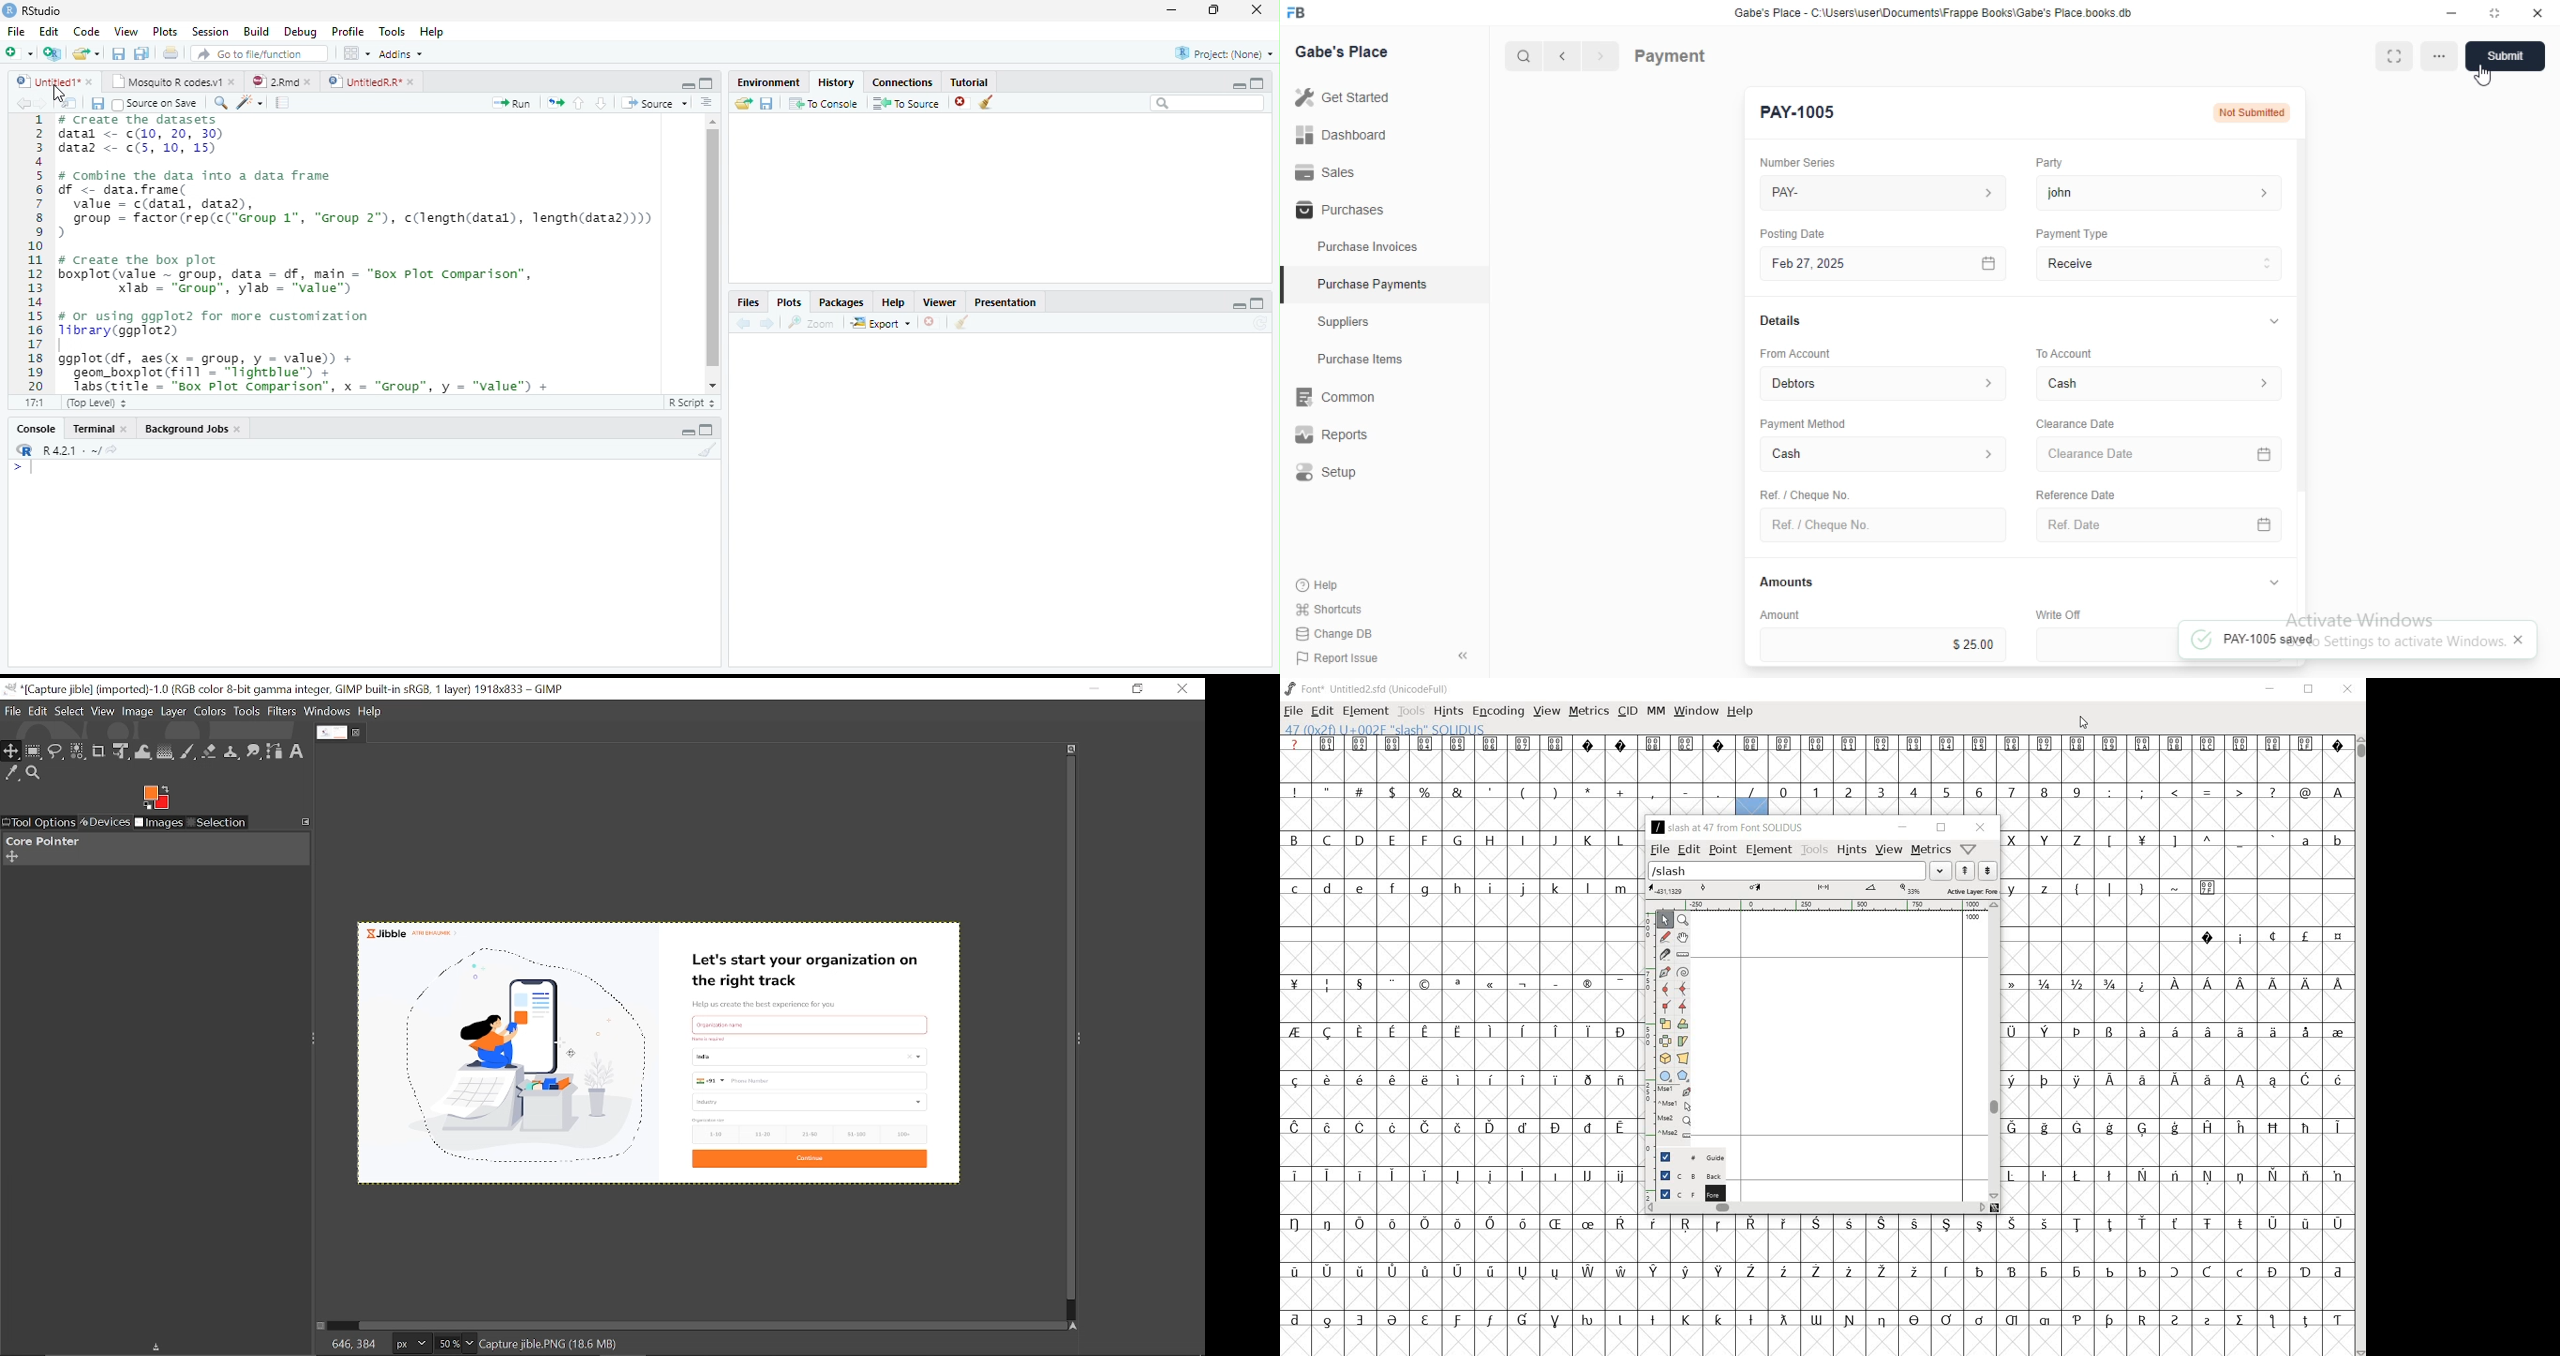 The height and width of the screenshot is (1372, 2576). I want to click on special letters, so click(2177, 1078).